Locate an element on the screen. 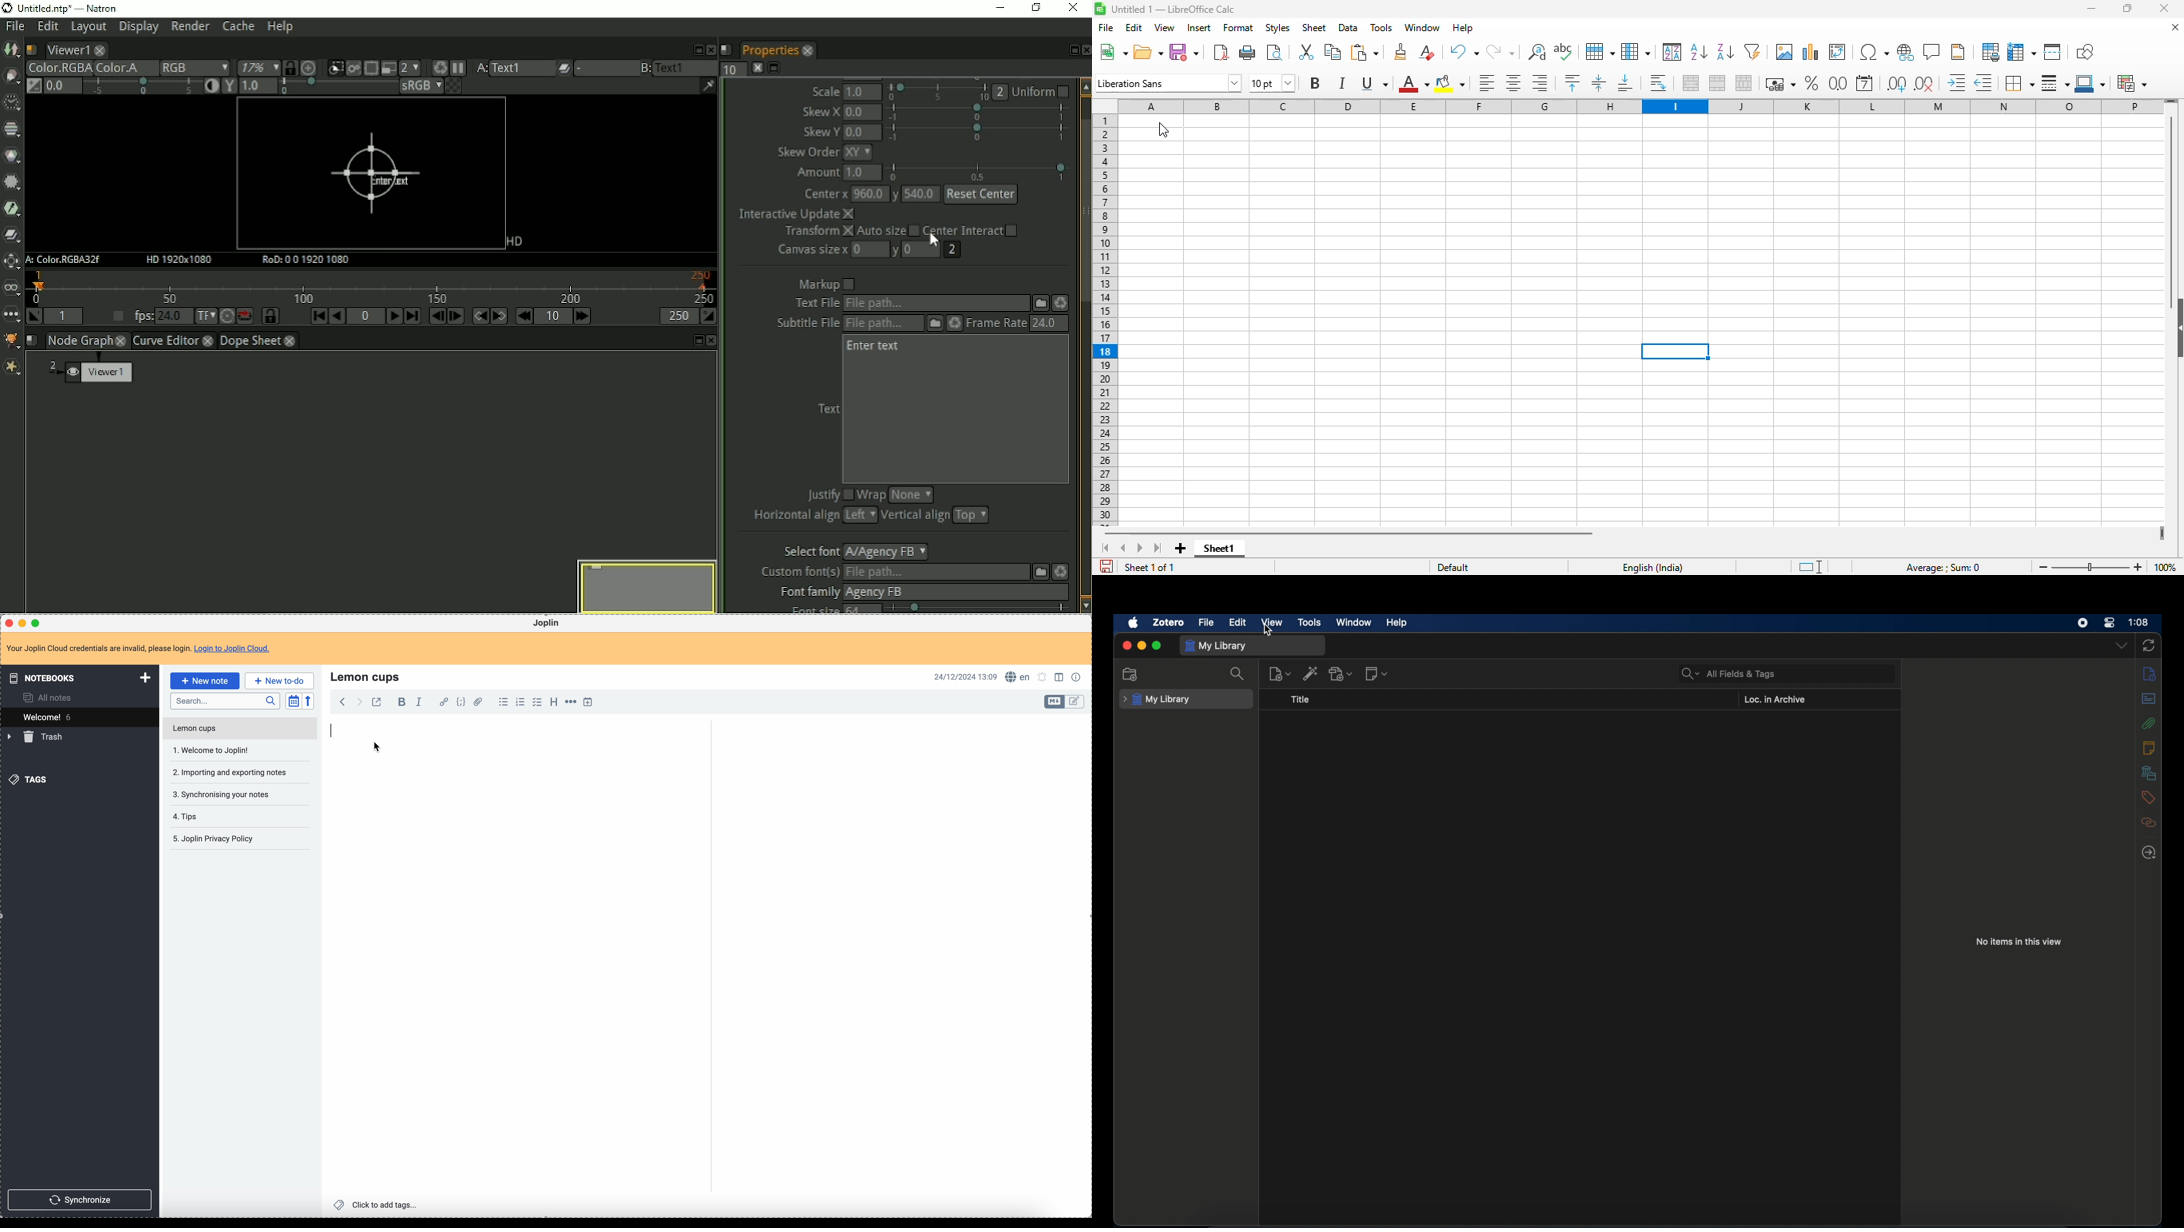 Image resolution: width=2184 pixels, height=1232 pixels. active cell is located at coordinates (1676, 352).